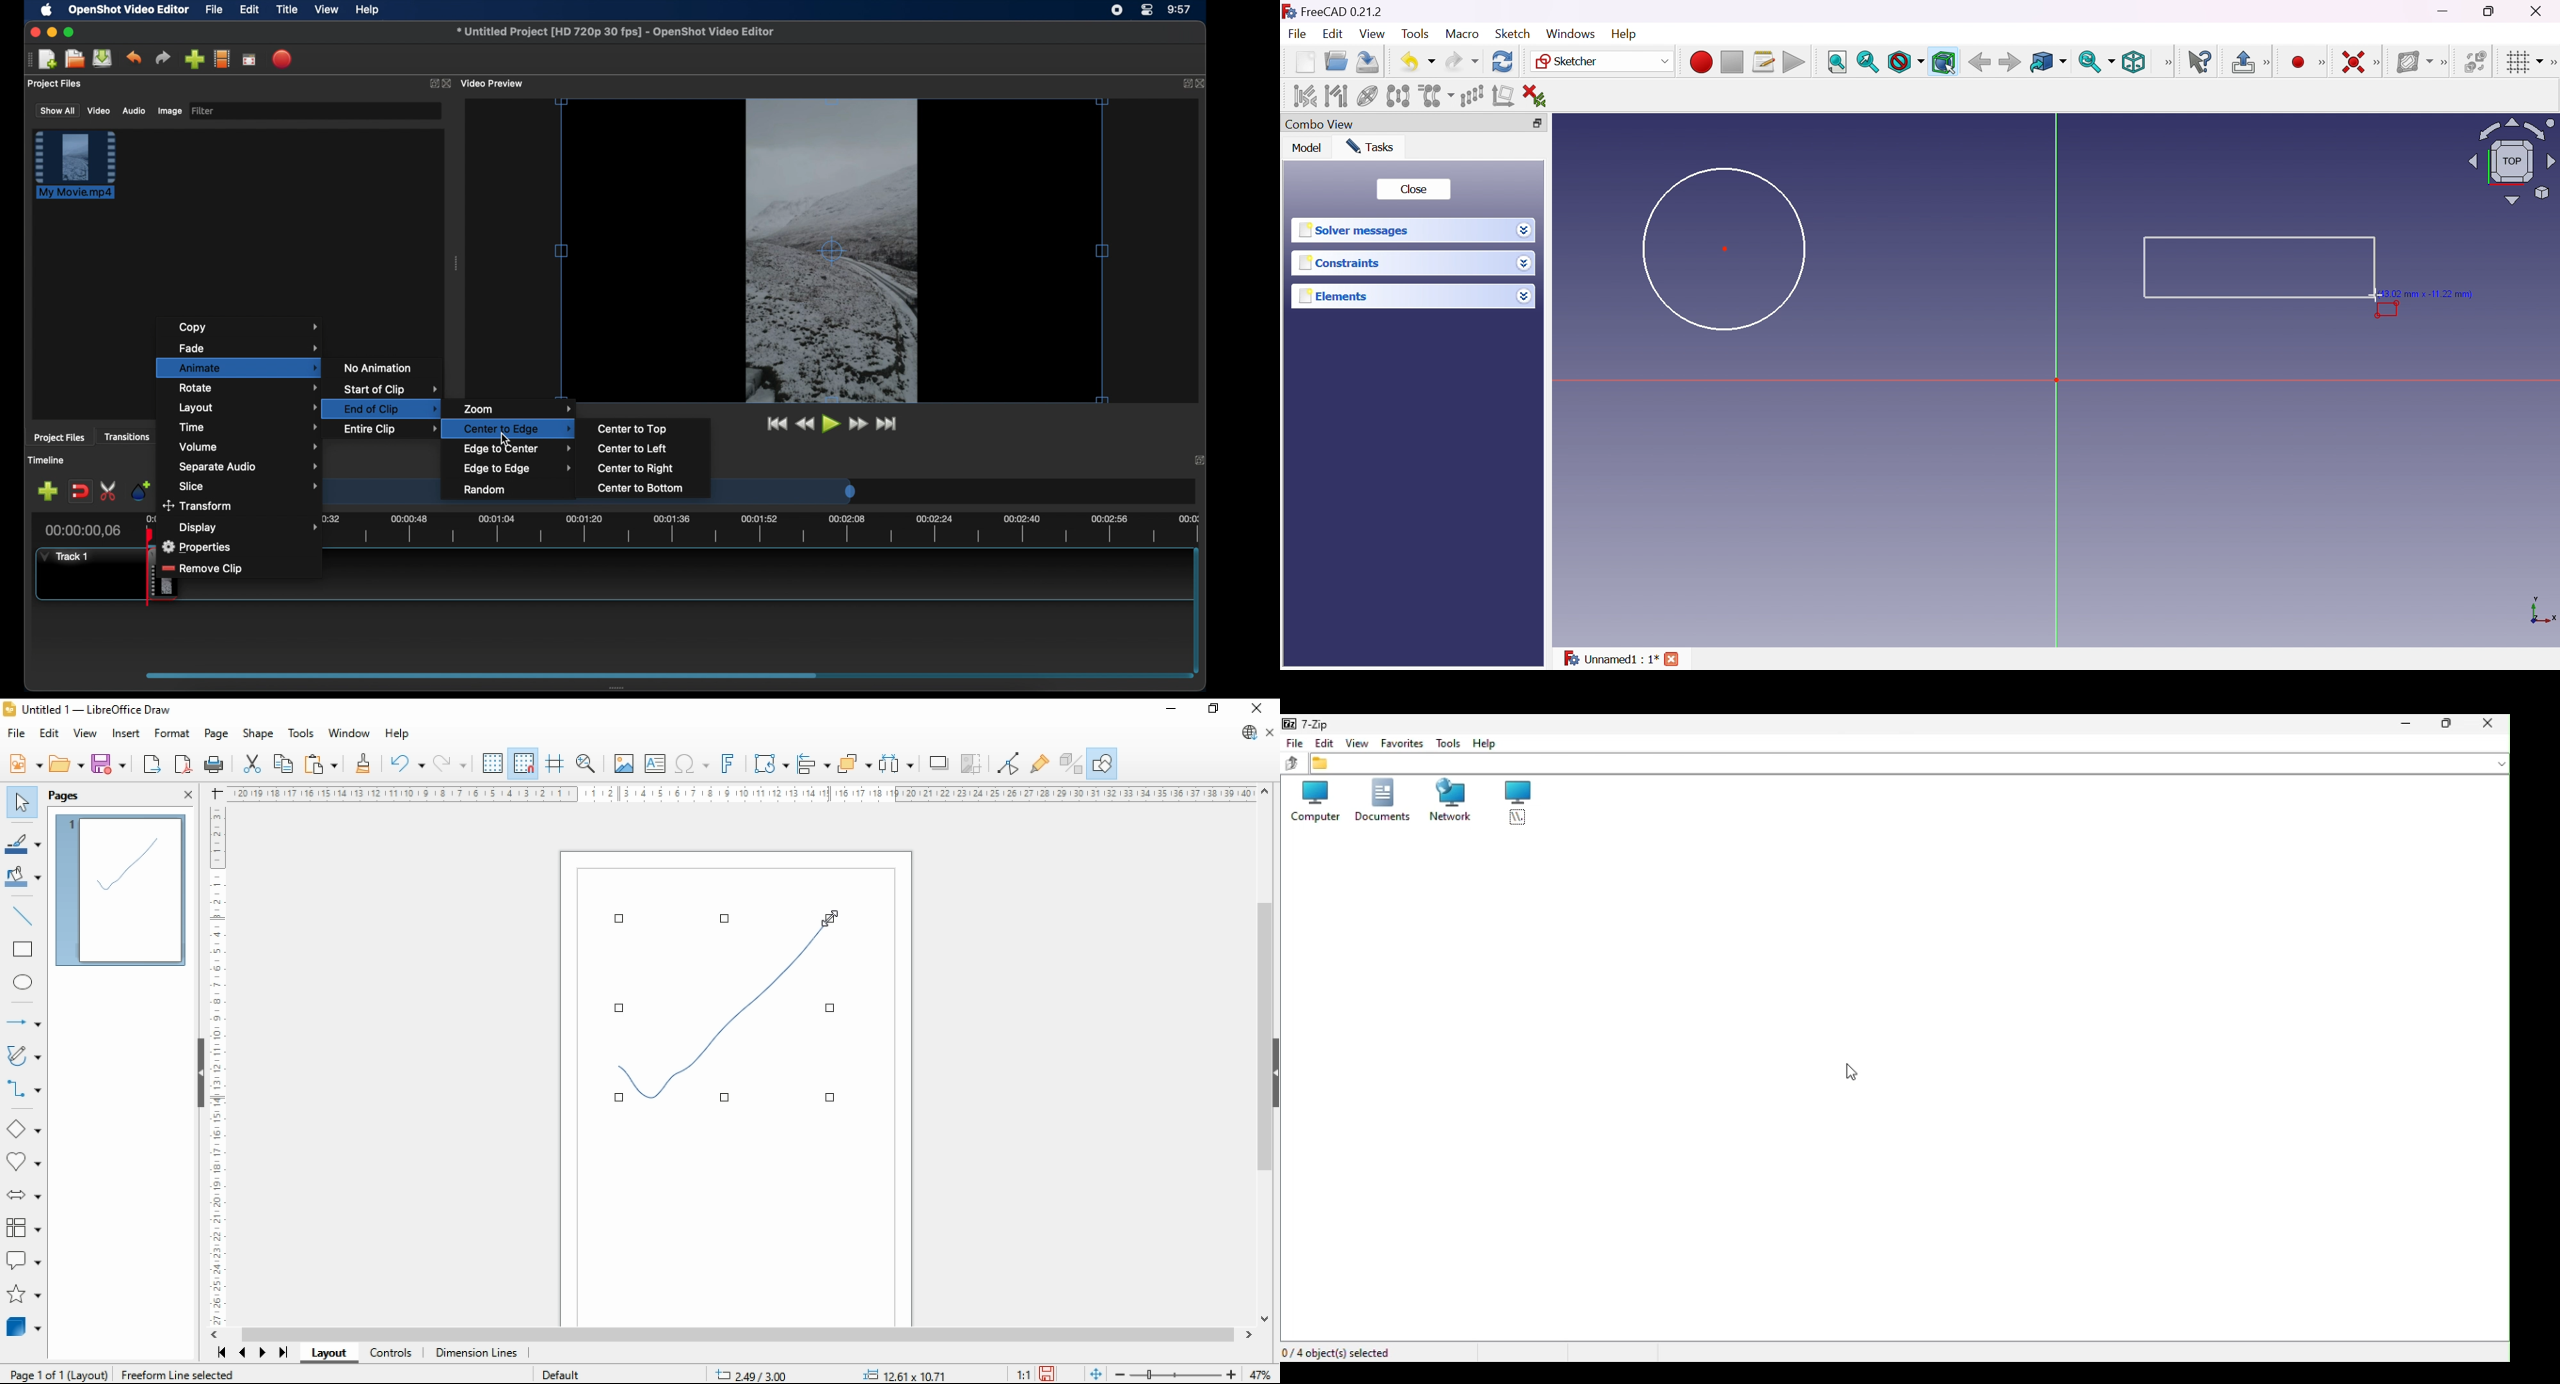 The height and width of the screenshot is (1400, 2576). Describe the element at coordinates (216, 733) in the screenshot. I see `page` at that location.